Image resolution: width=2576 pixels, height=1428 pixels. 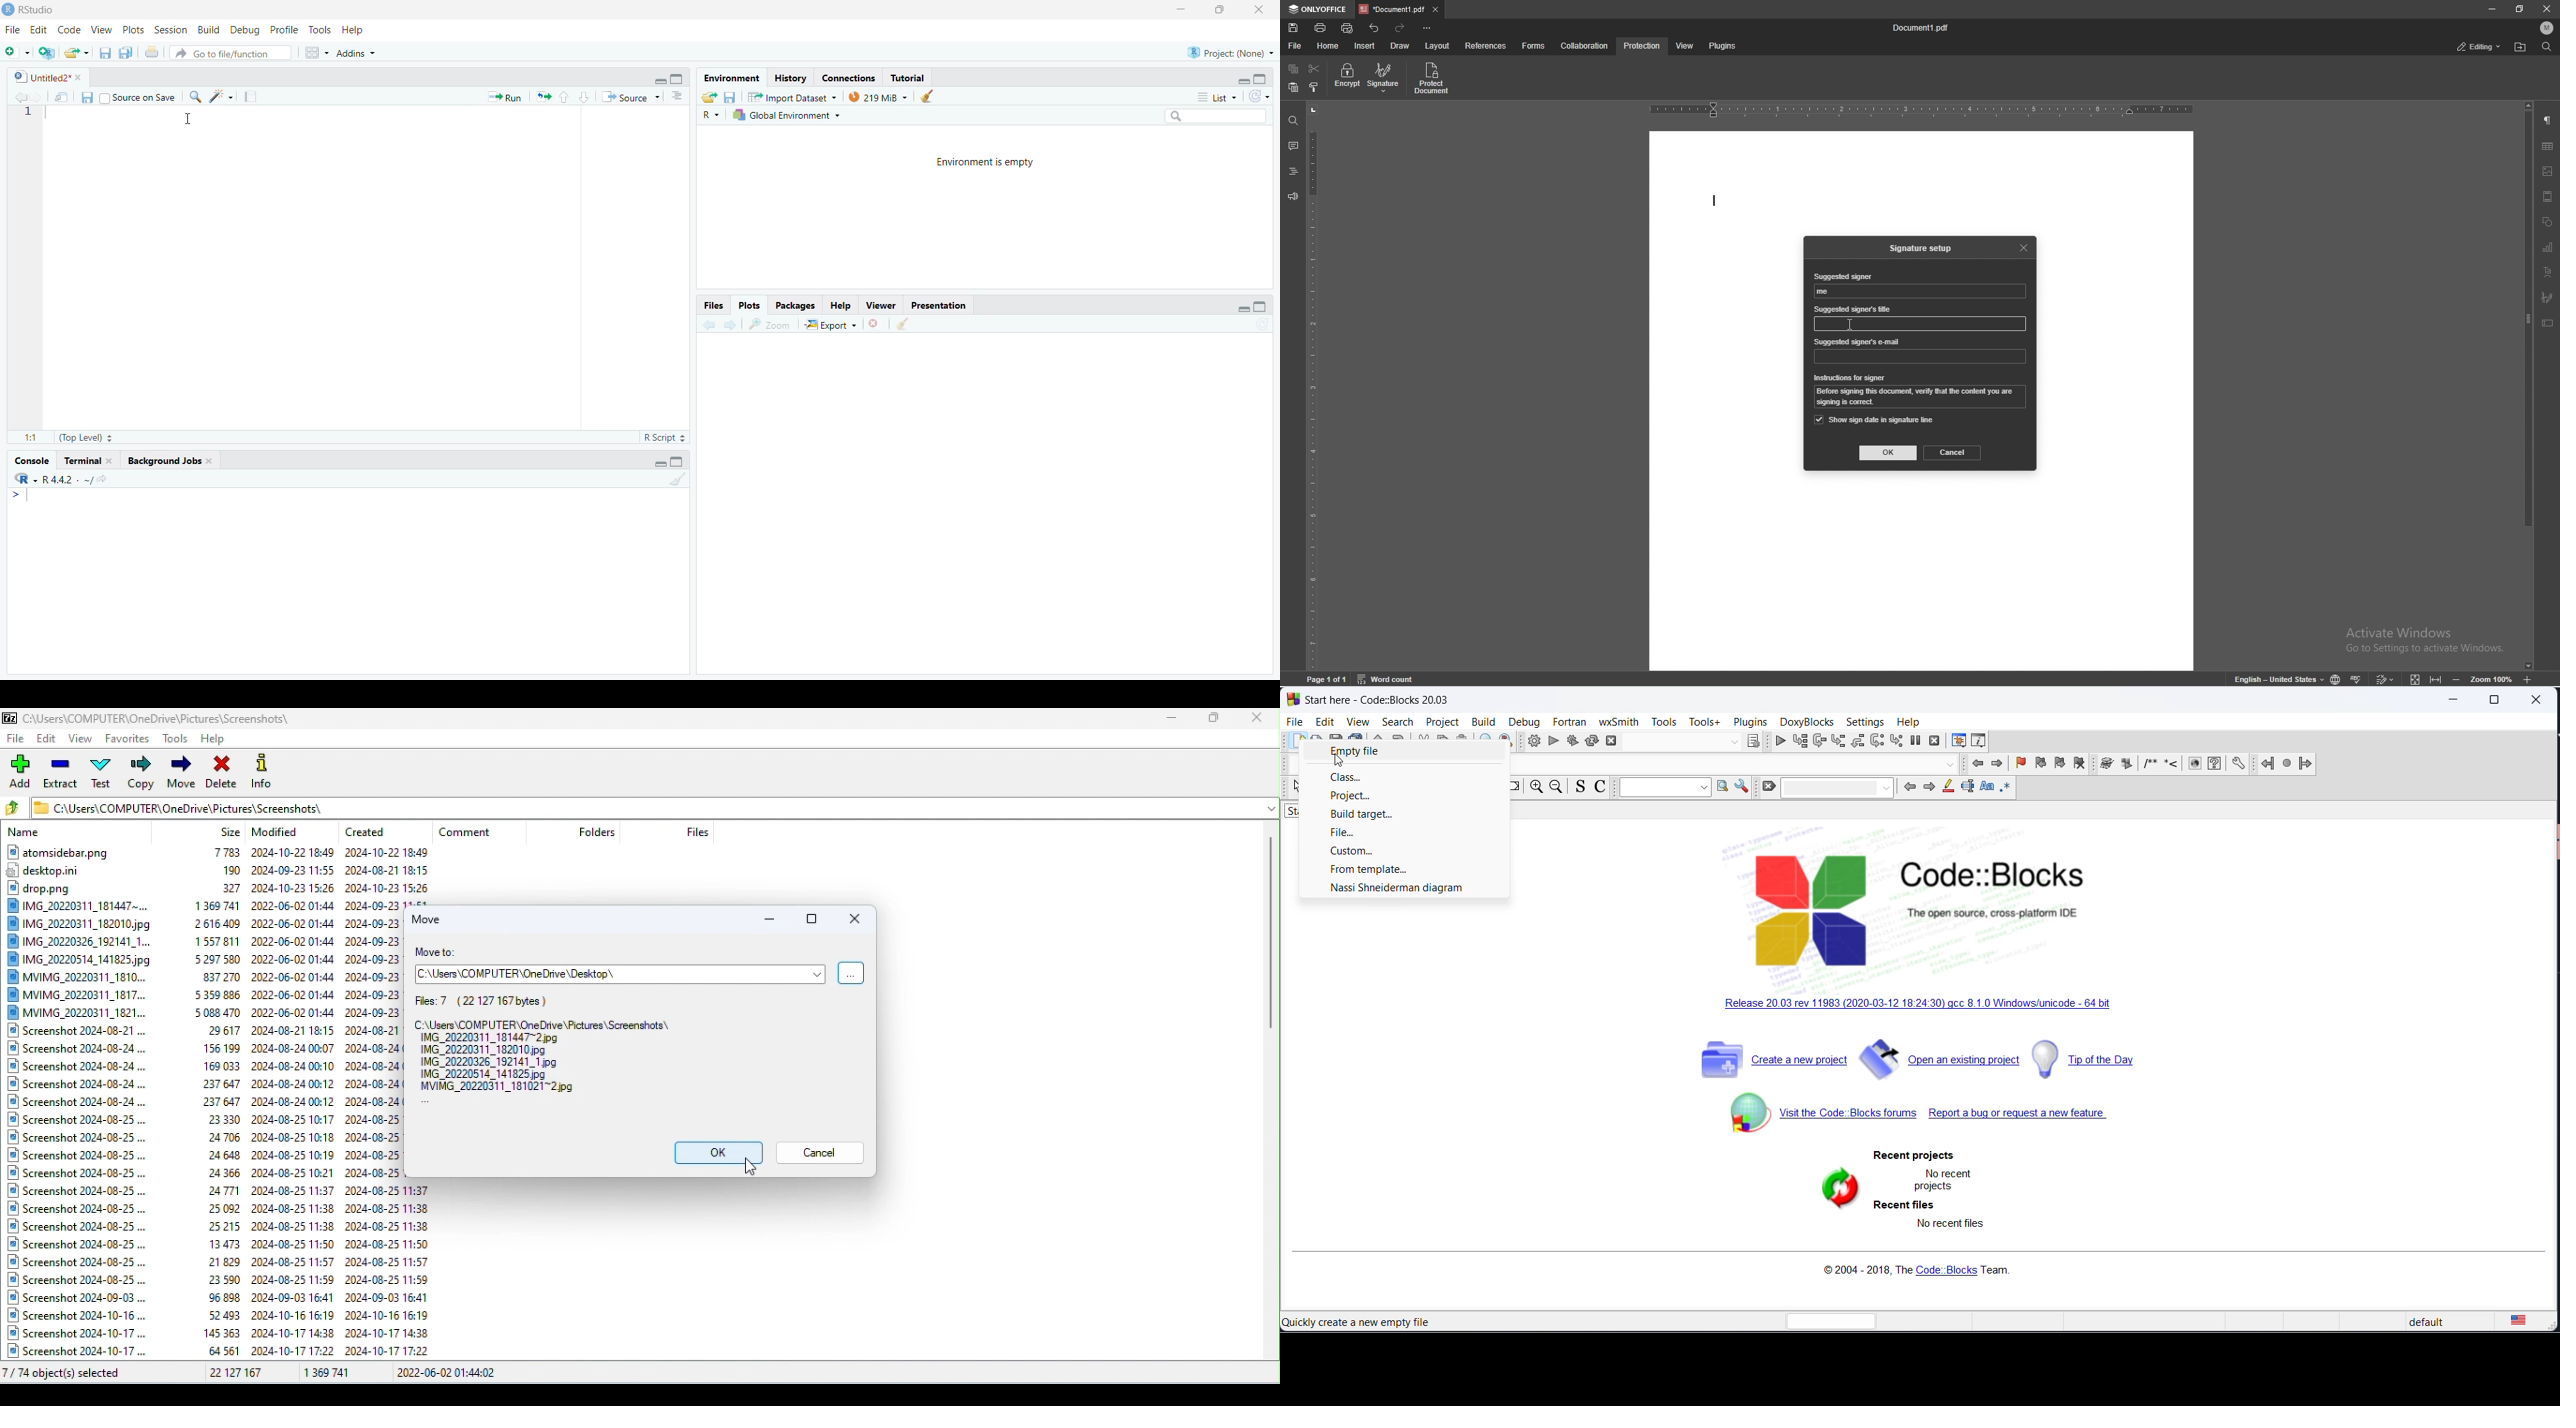 What do you see at coordinates (1578, 788) in the screenshot?
I see `toggle source` at bounding box center [1578, 788].